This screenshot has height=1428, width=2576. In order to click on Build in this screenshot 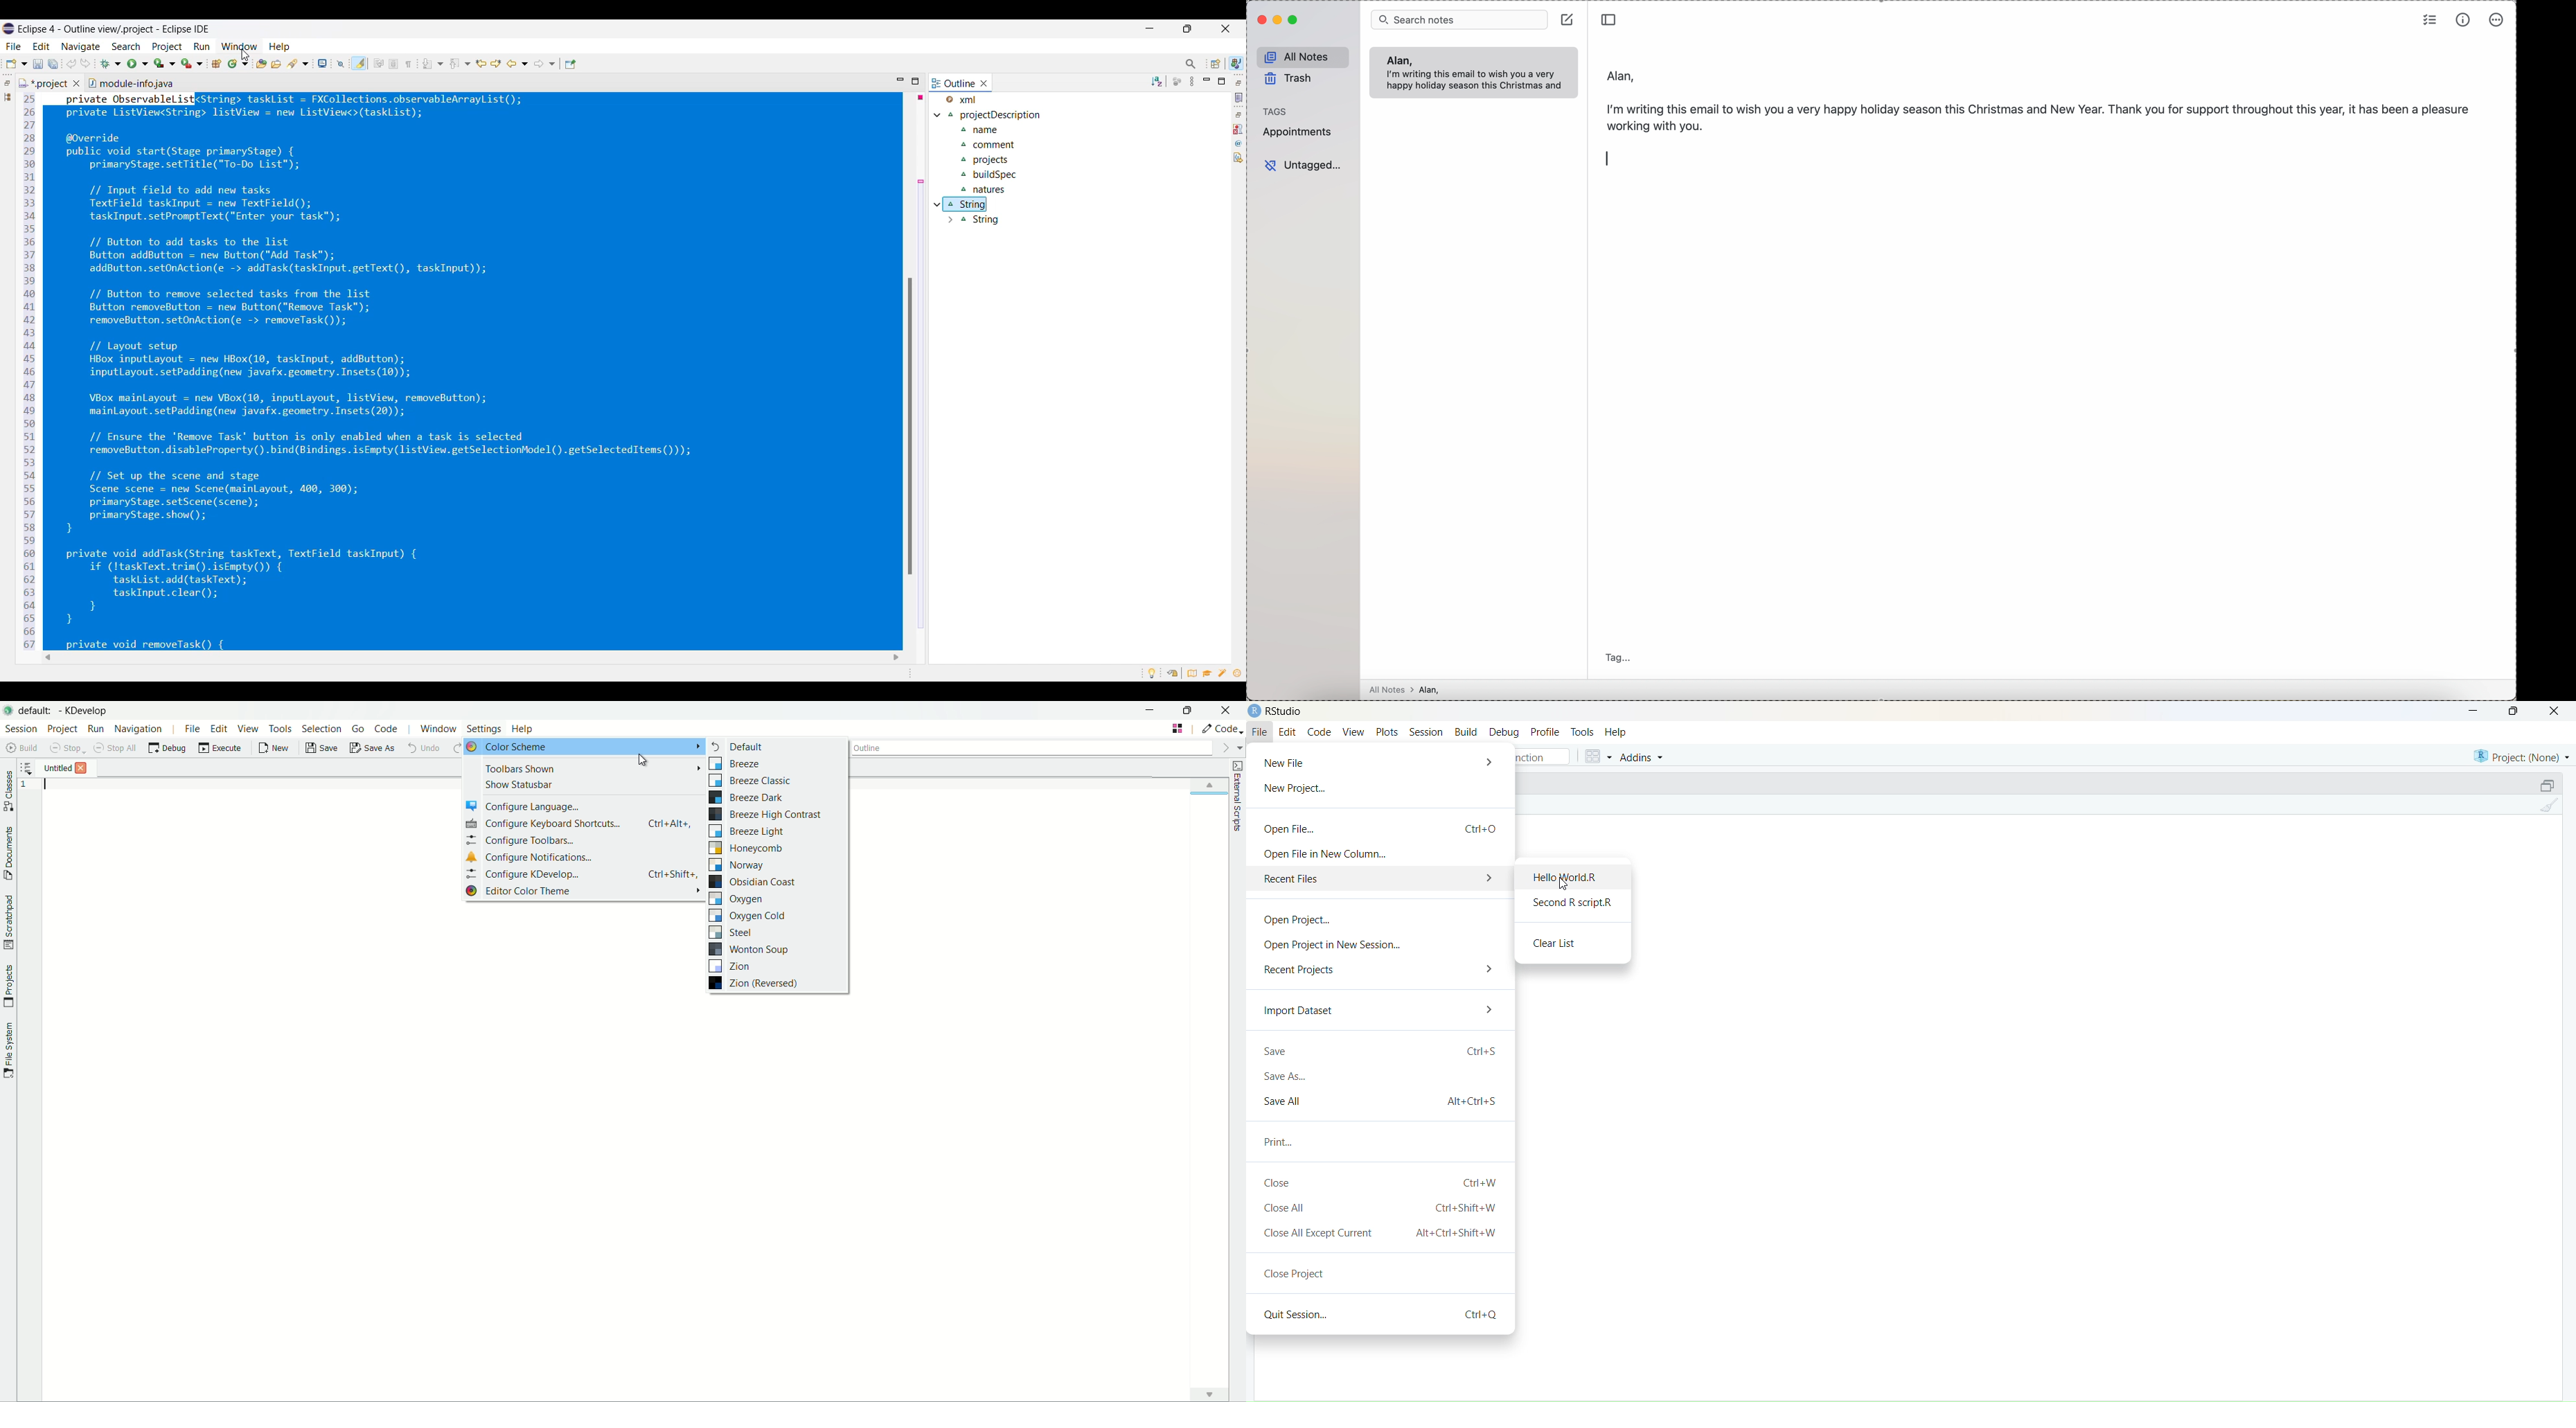, I will do `click(1466, 731)`.